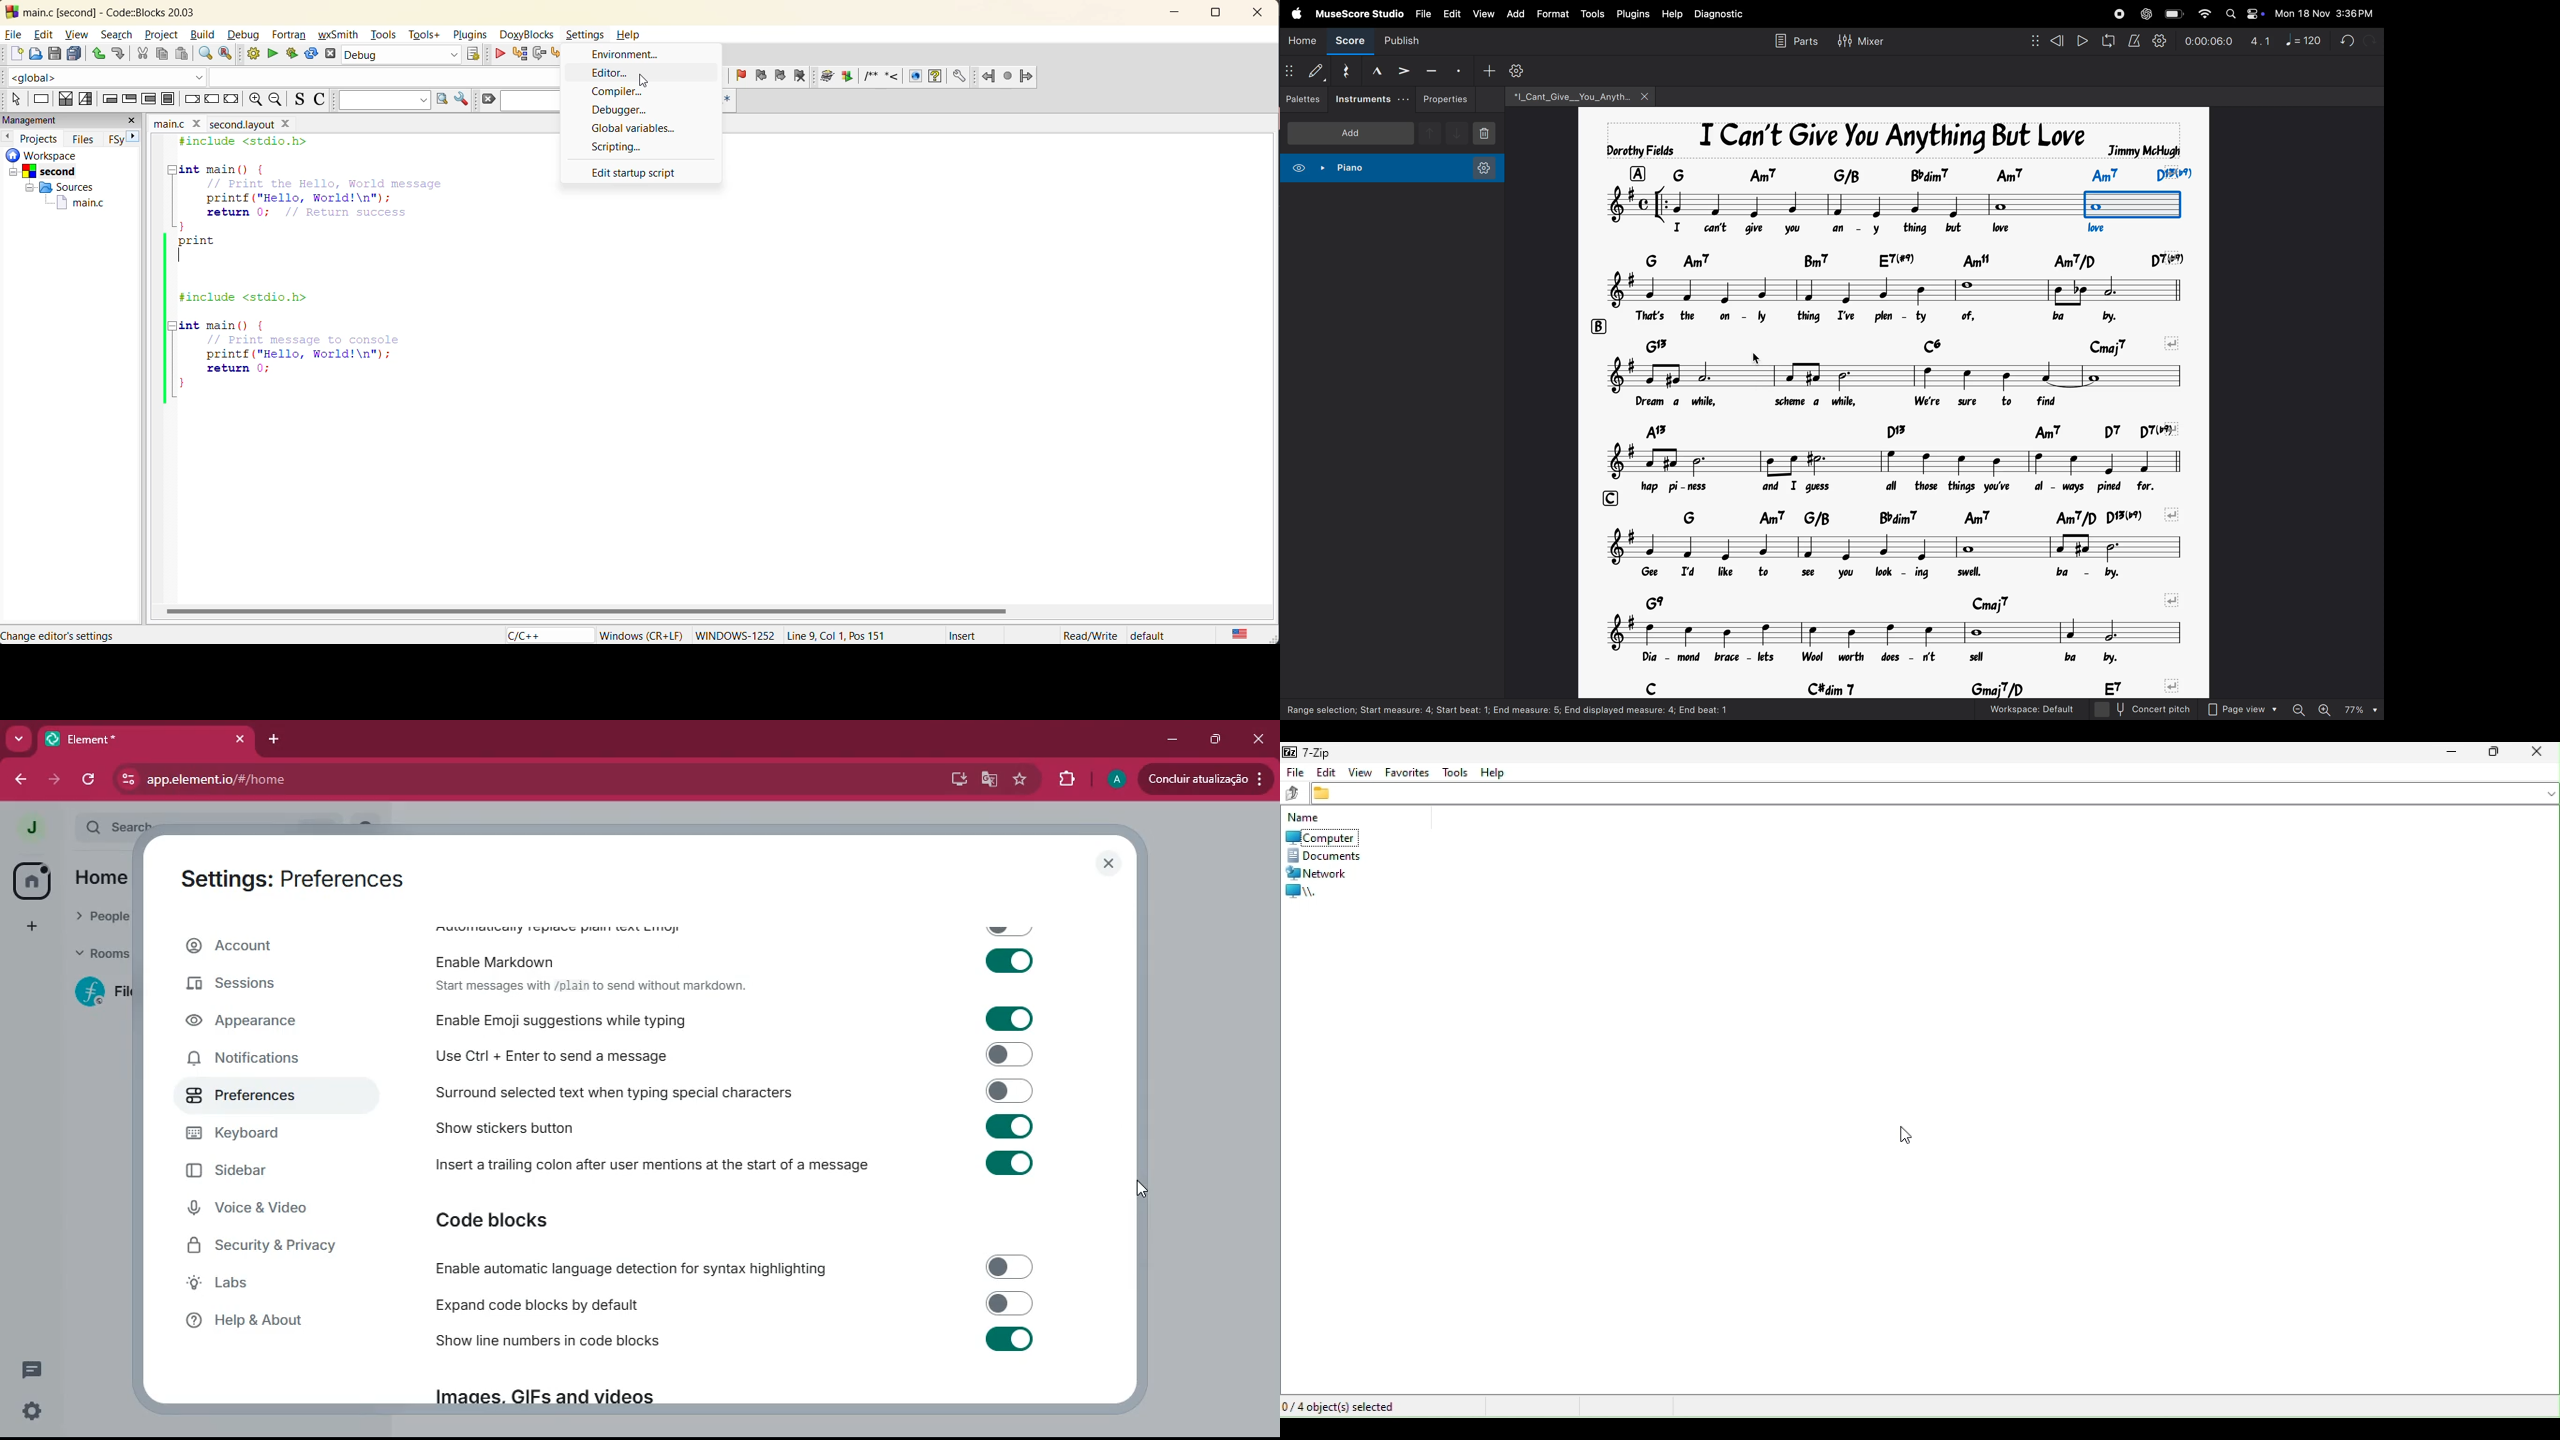 This screenshot has height=1456, width=2576. Describe the element at coordinates (118, 53) in the screenshot. I see `redo` at that location.